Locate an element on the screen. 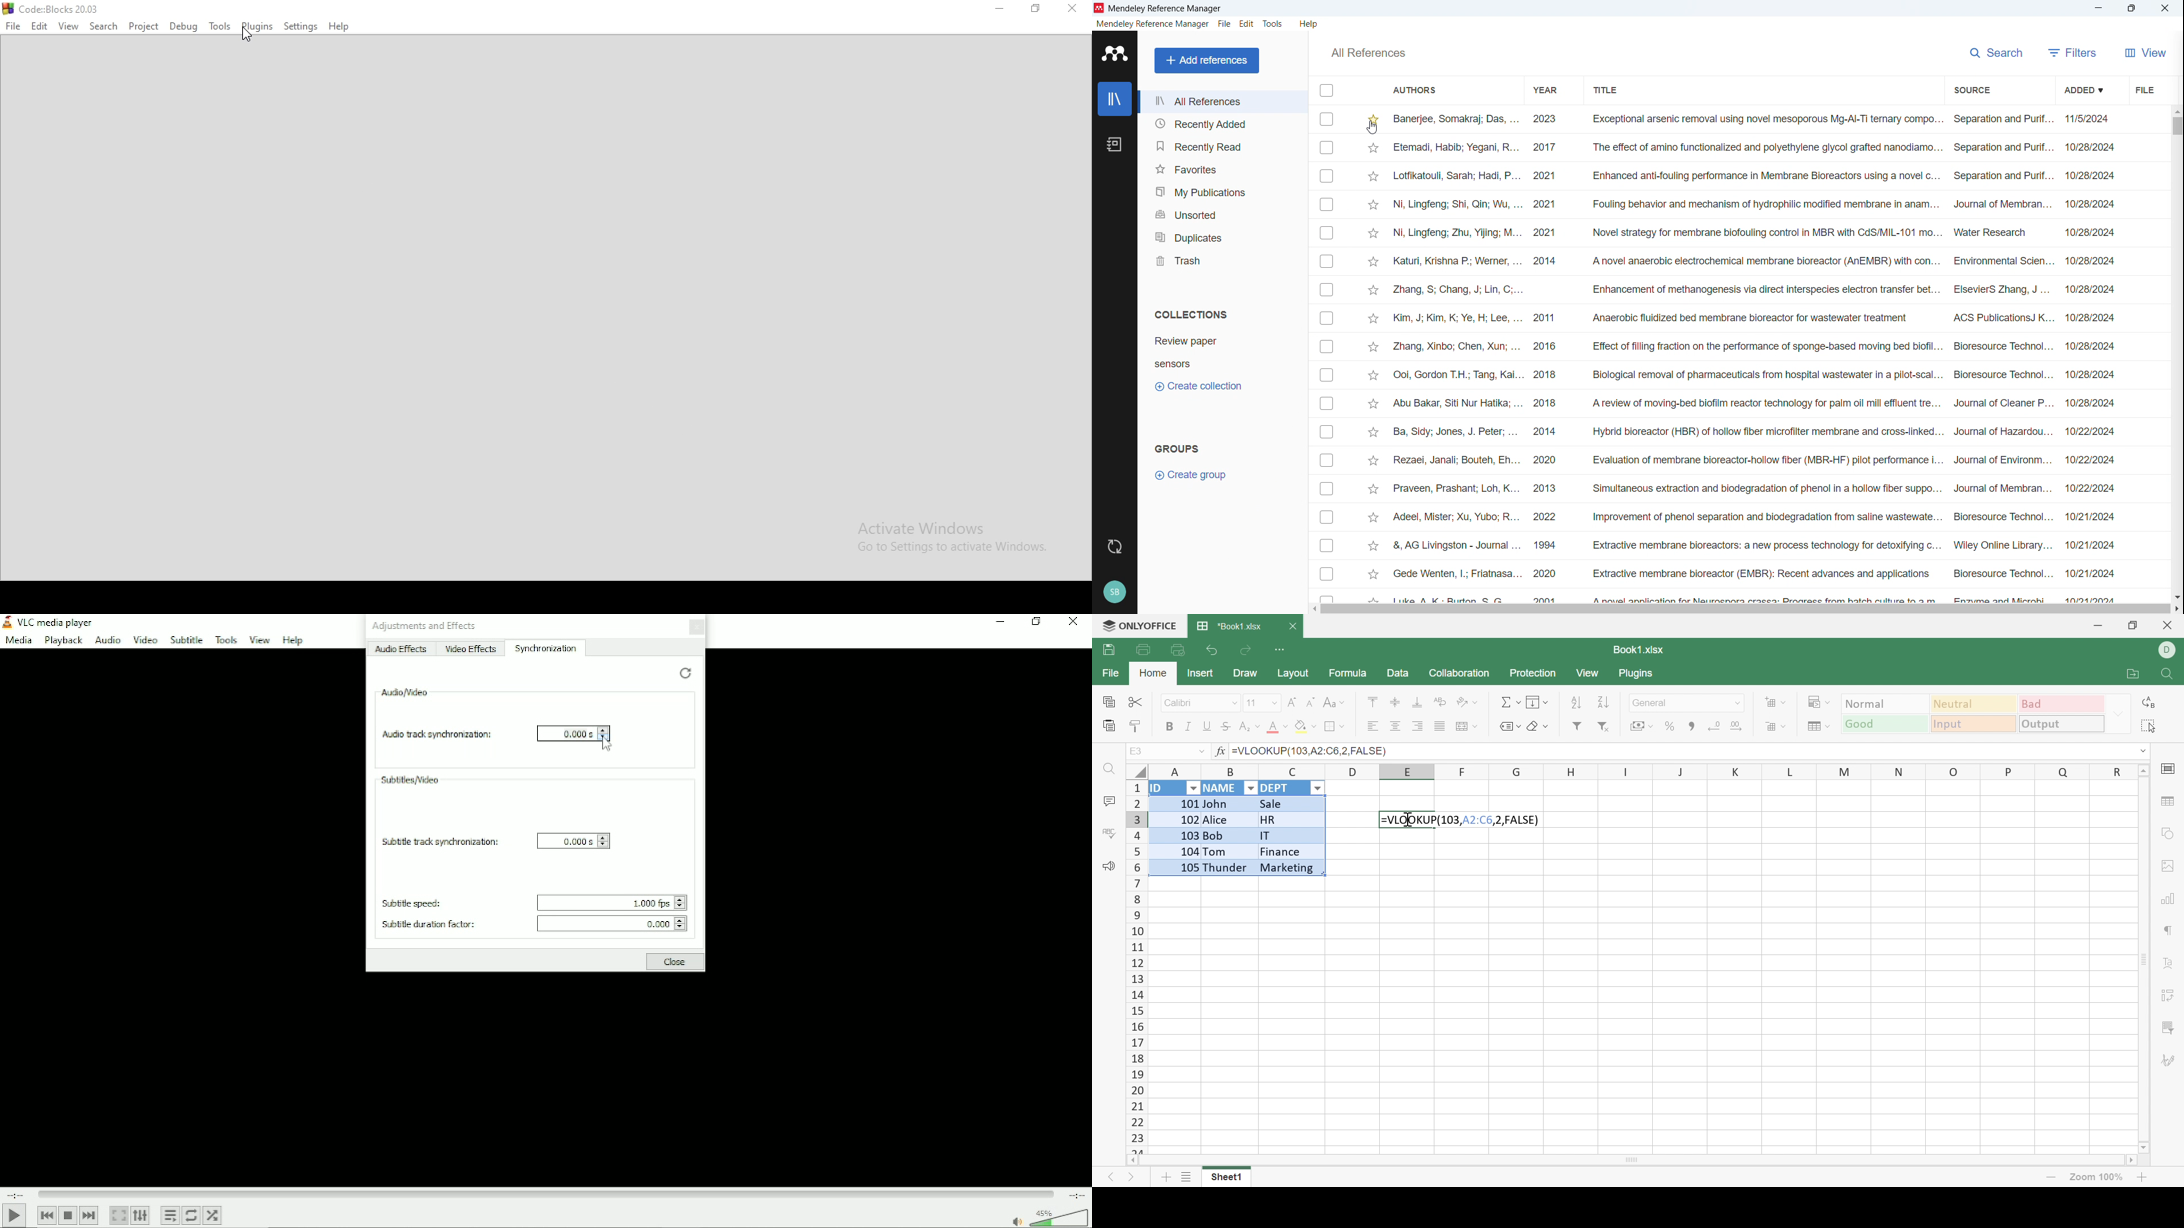 This screenshot has width=2184, height=1232. Thunder is located at coordinates (1227, 868).